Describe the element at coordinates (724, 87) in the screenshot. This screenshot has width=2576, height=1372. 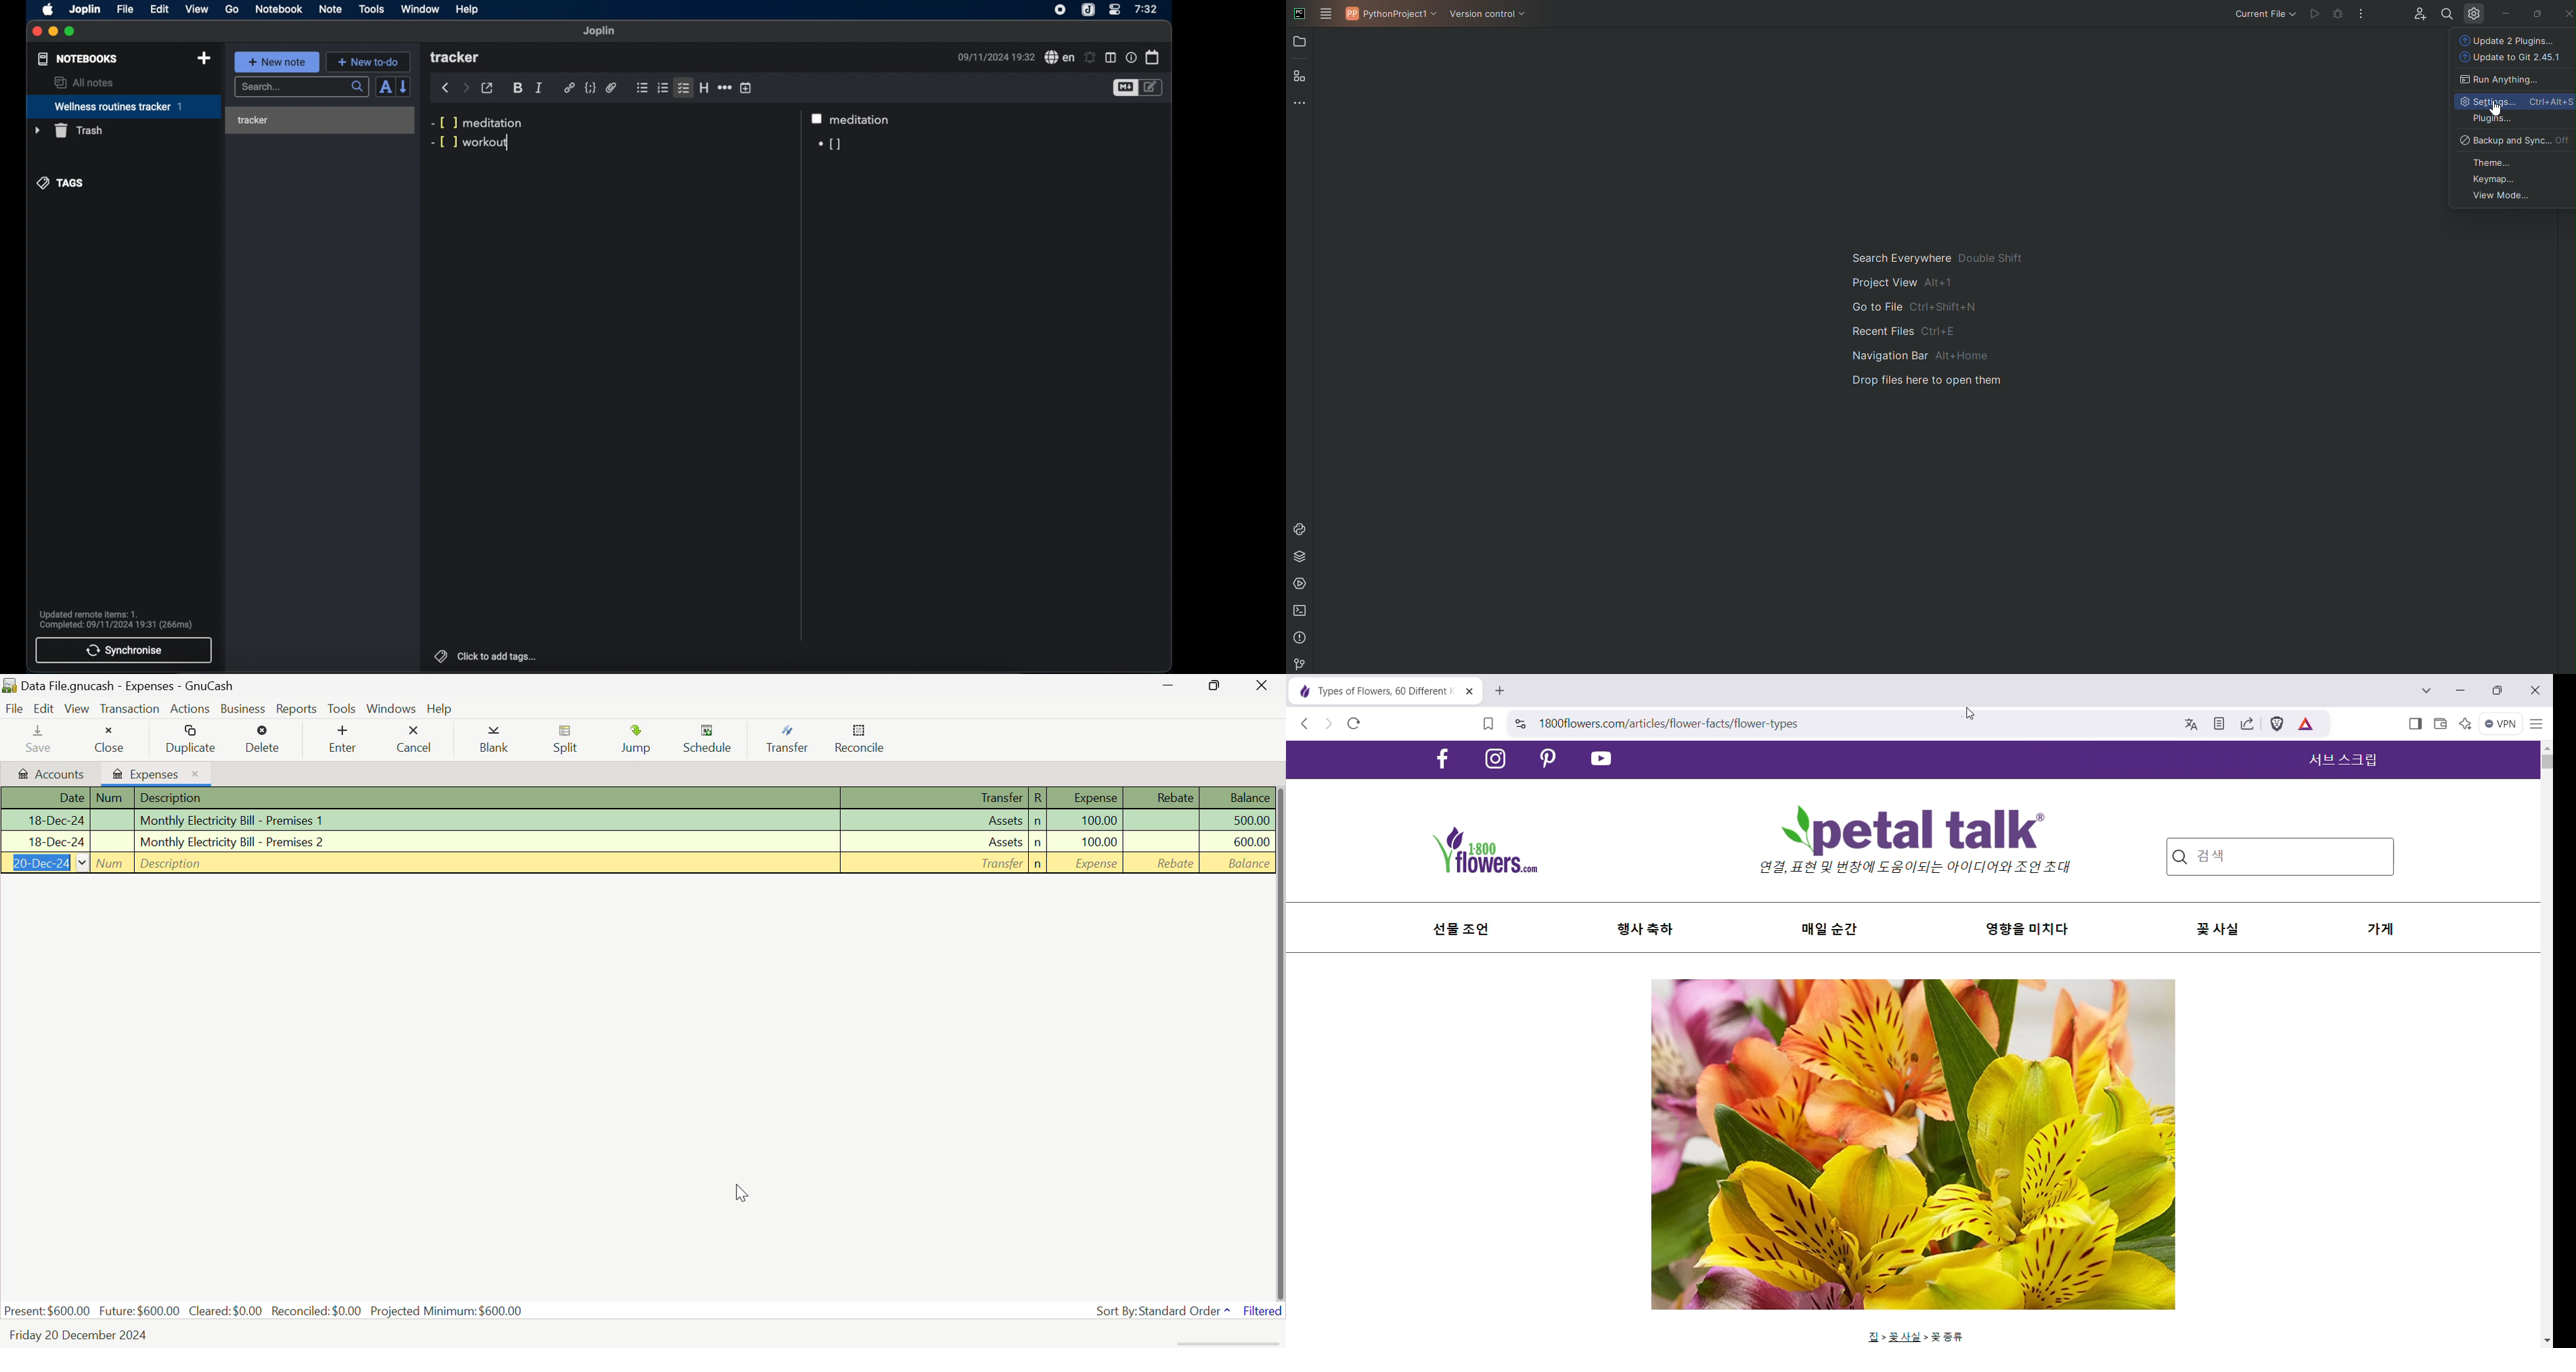
I see `horizontal rule` at that location.